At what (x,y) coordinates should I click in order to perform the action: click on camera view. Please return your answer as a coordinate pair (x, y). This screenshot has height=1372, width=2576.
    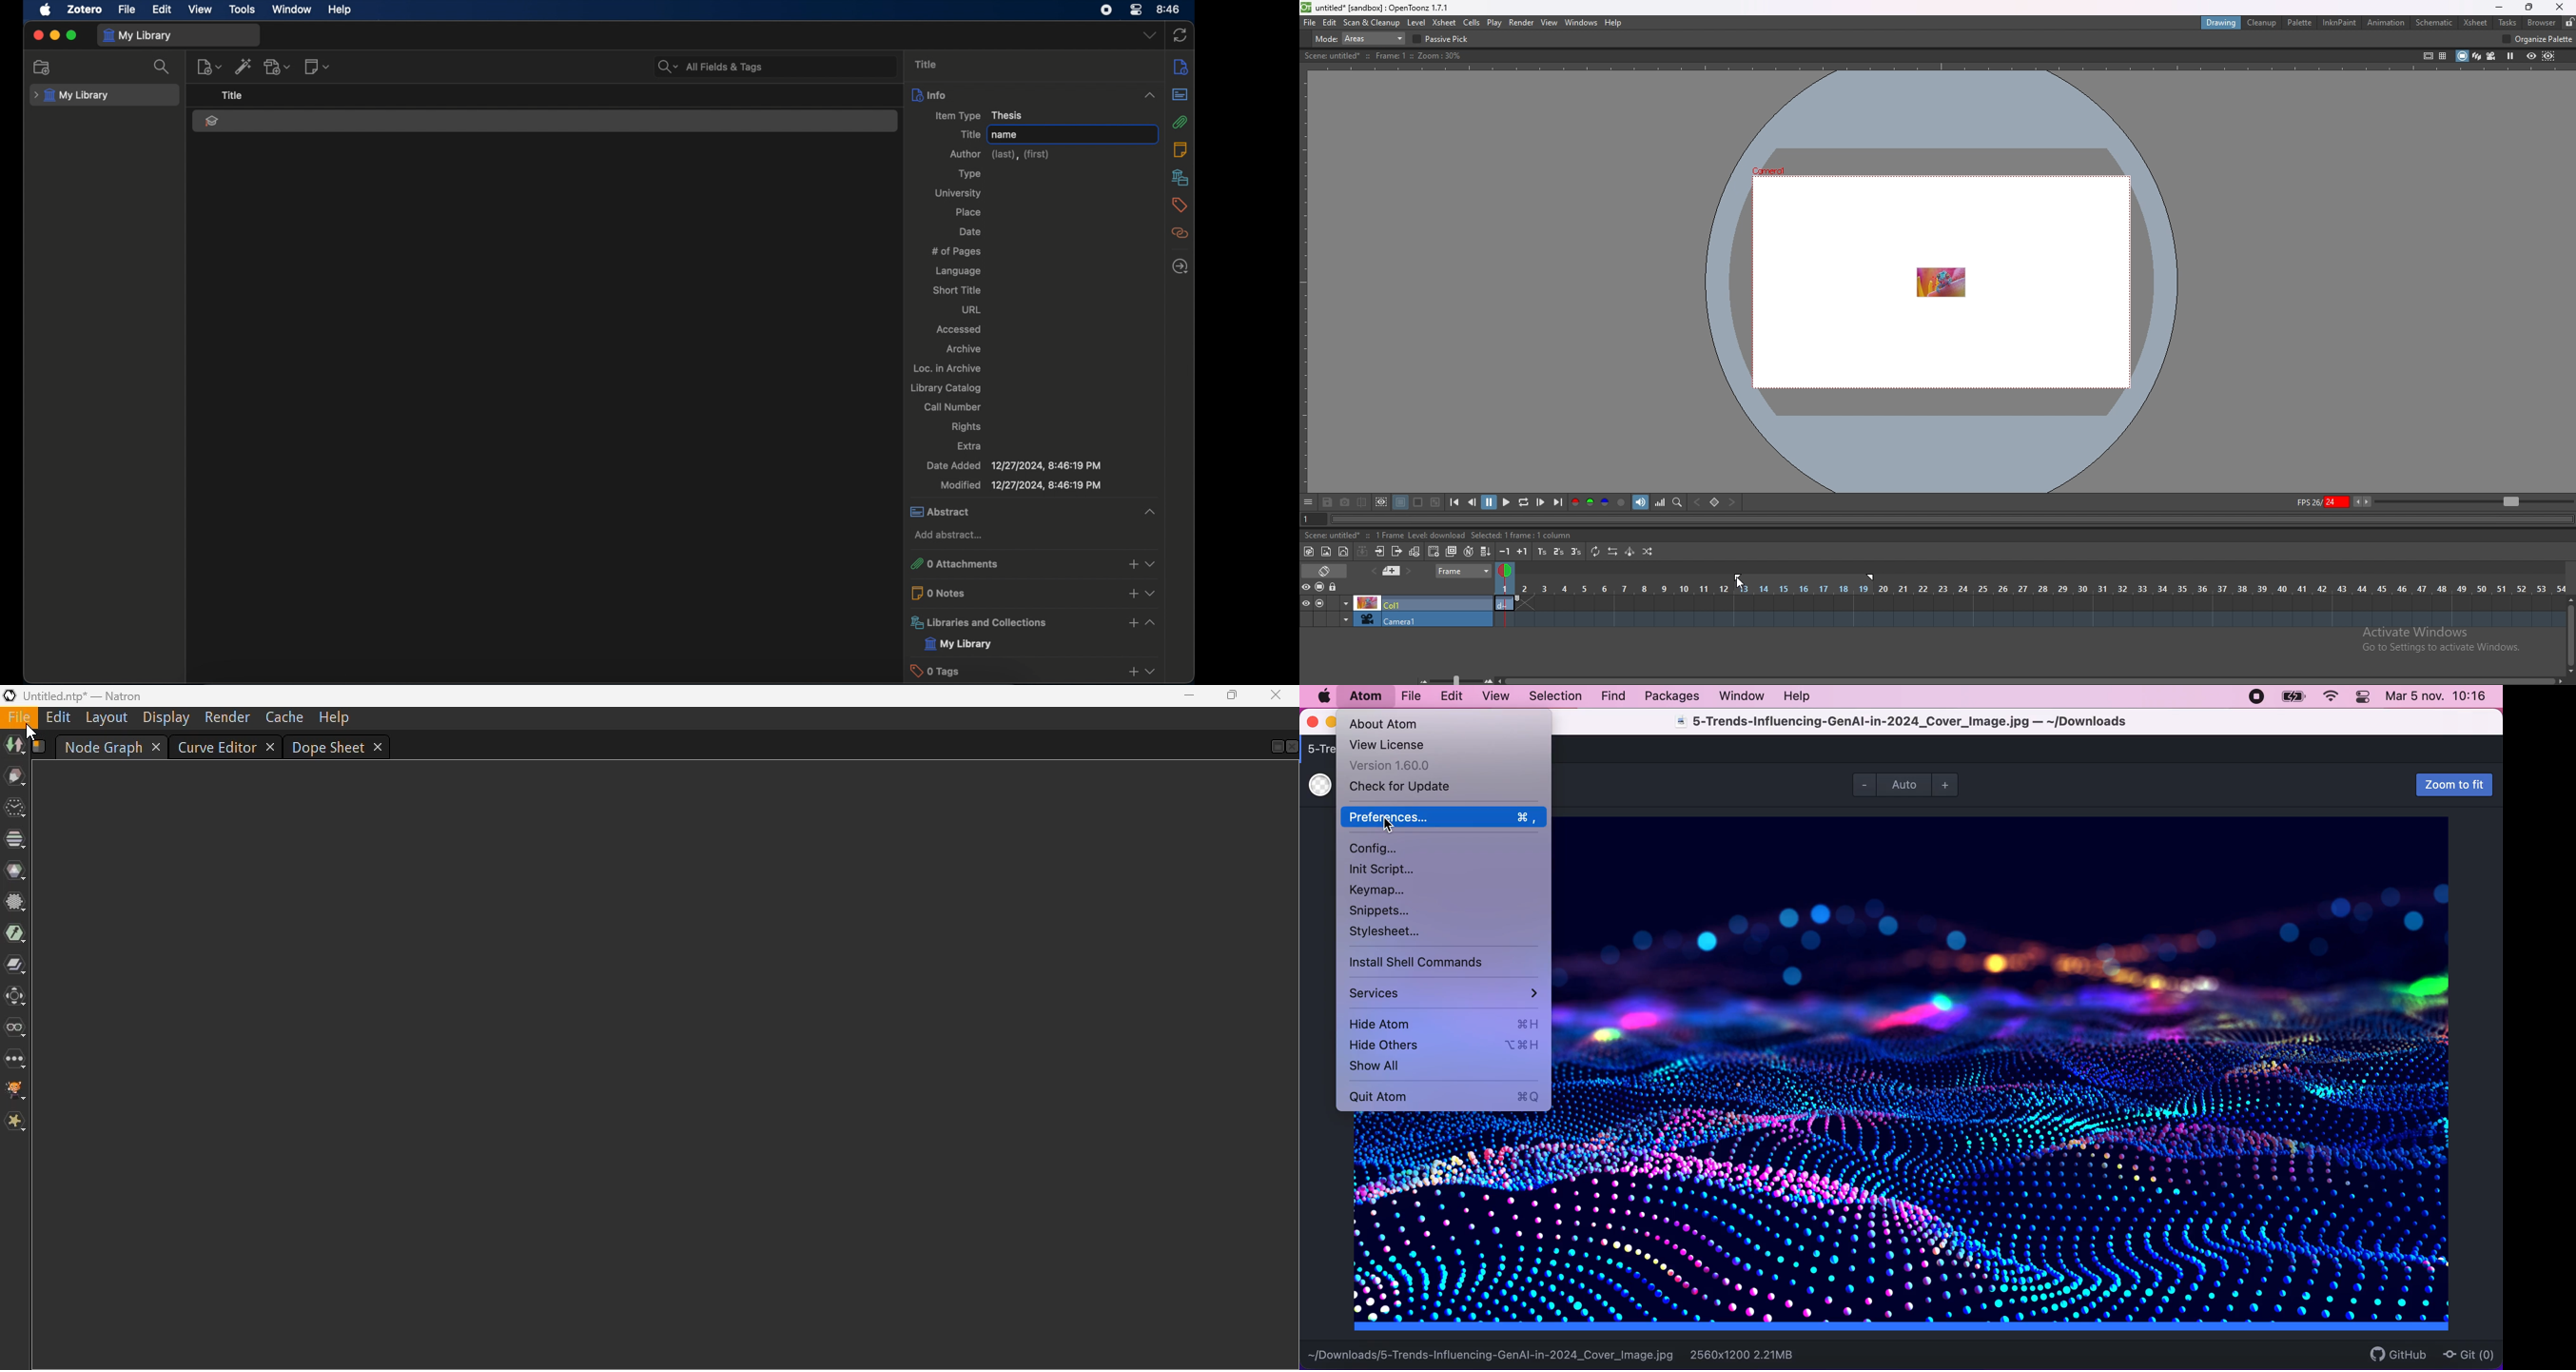
    Looking at the image, I should click on (2492, 56).